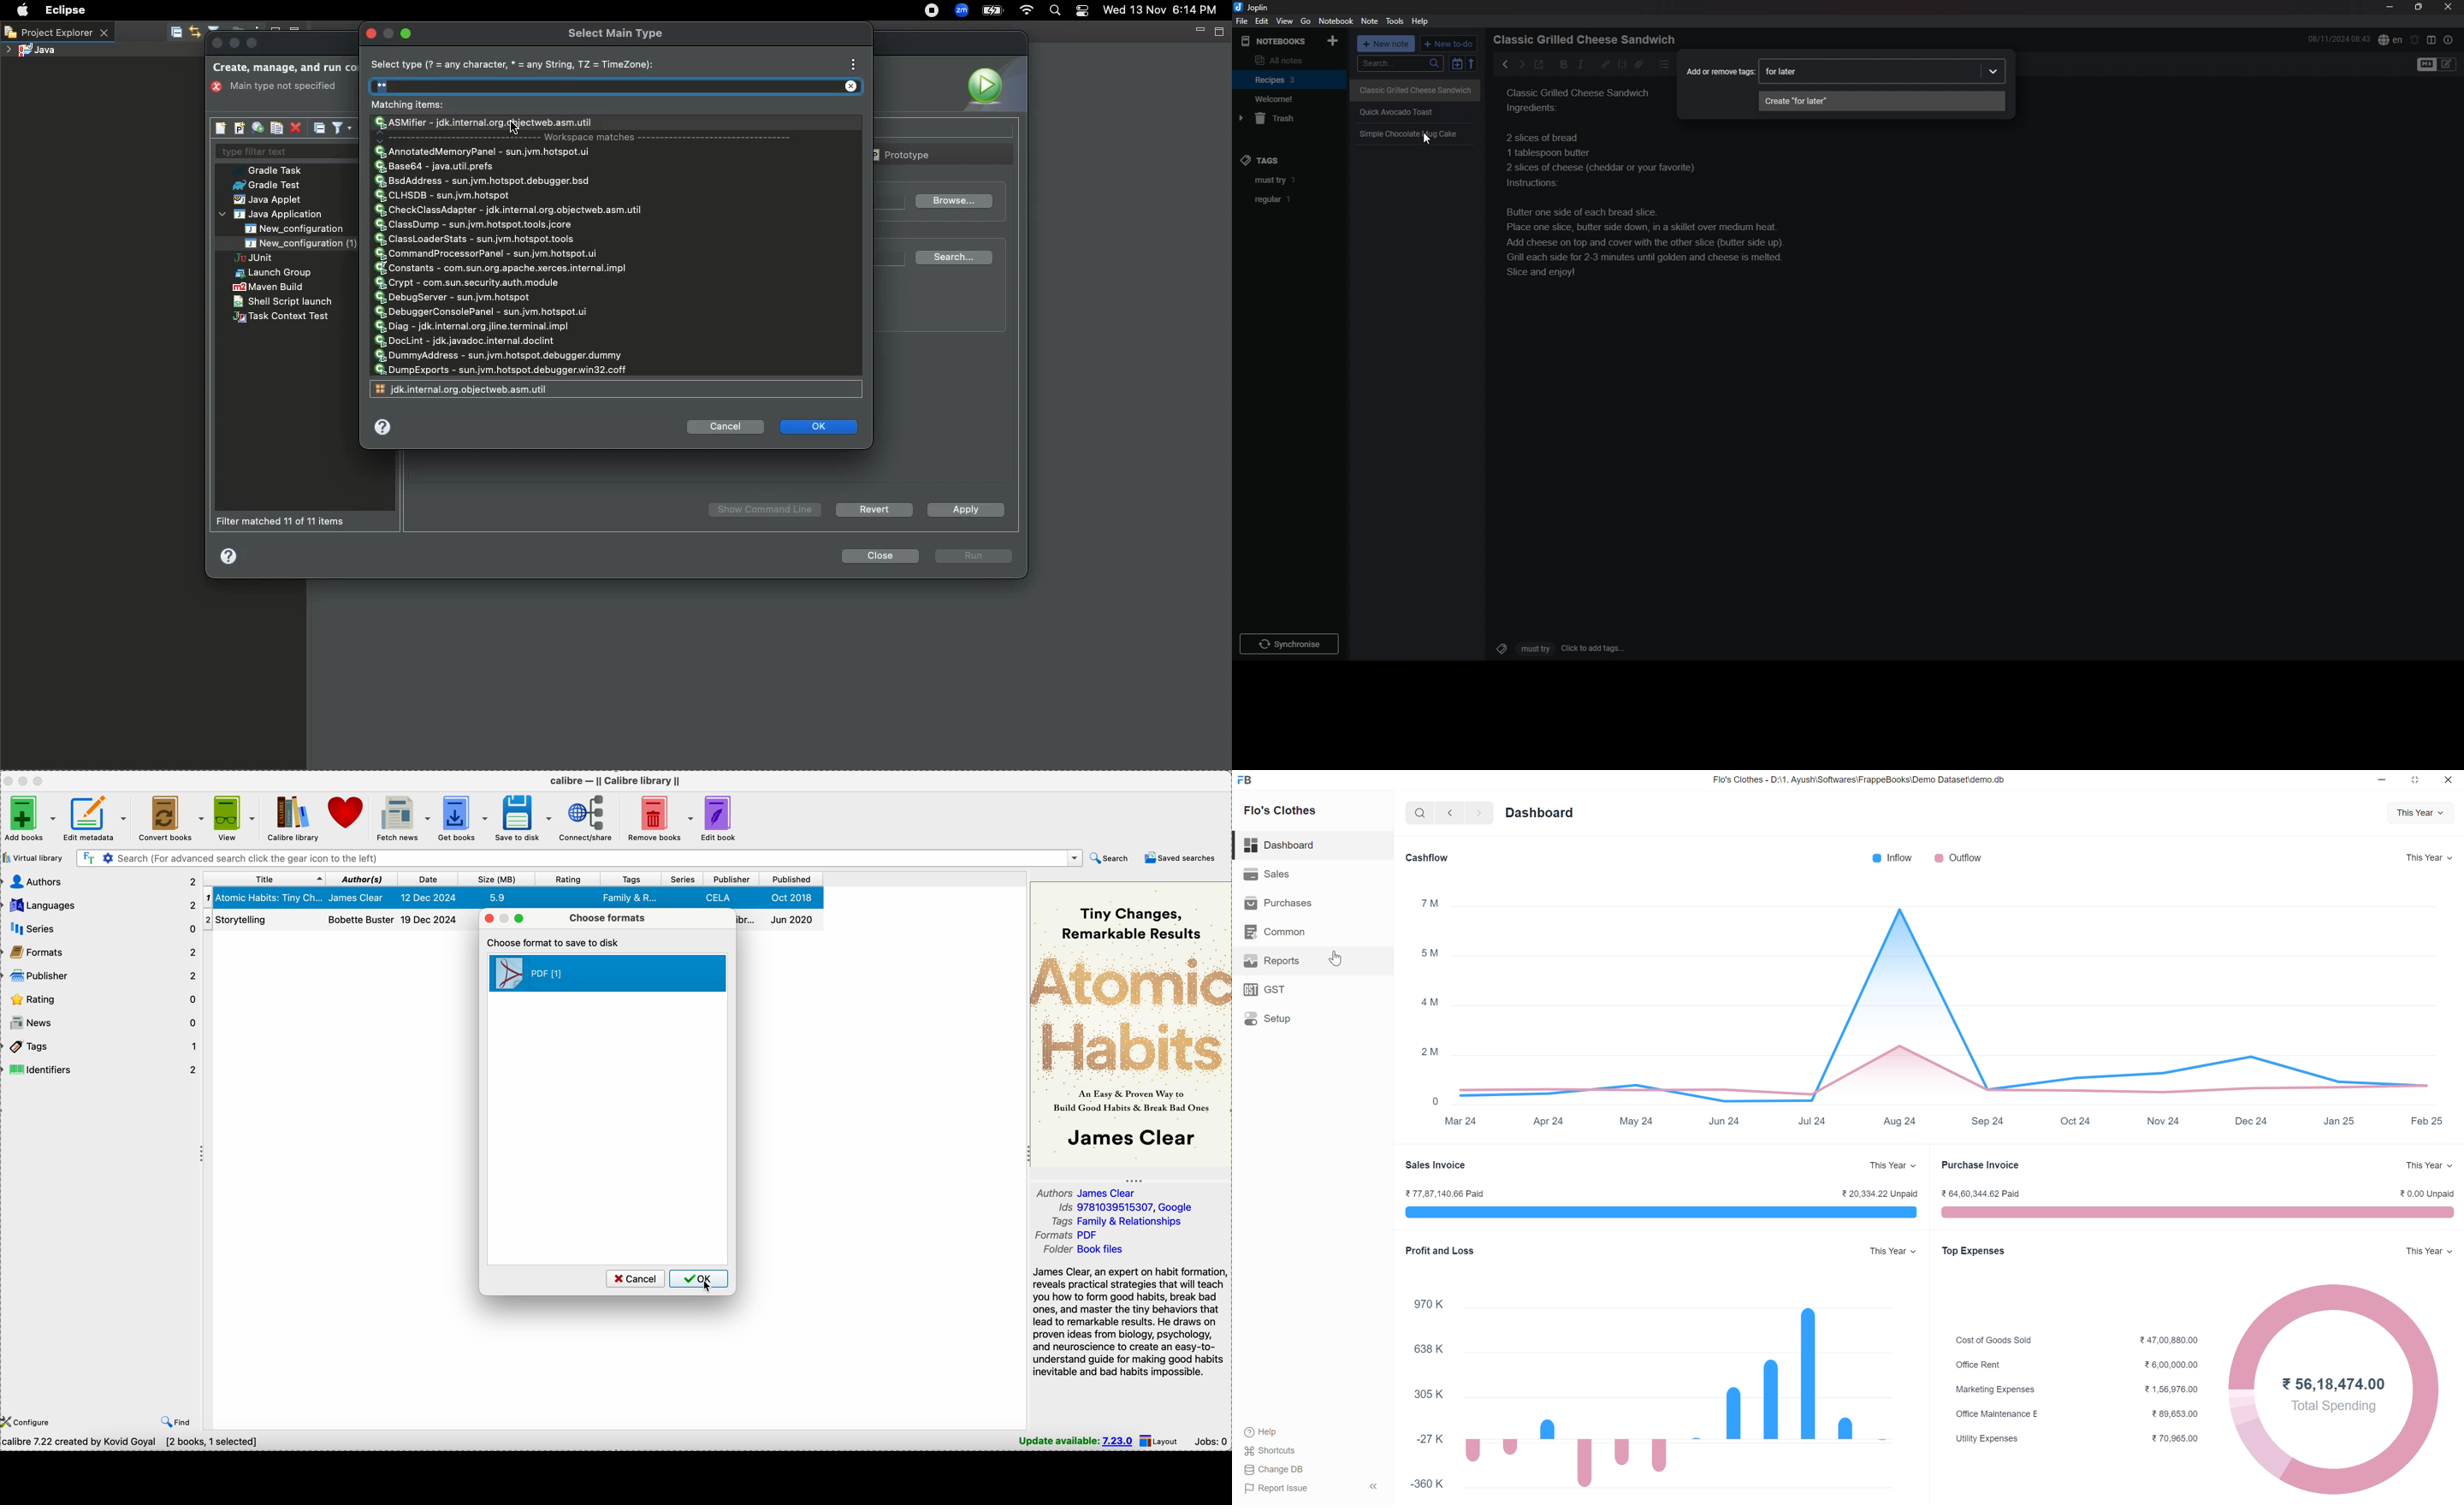 The width and height of the screenshot is (2464, 1512). Describe the element at coordinates (1262, 157) in the screenshot. I see `tags` at that location.